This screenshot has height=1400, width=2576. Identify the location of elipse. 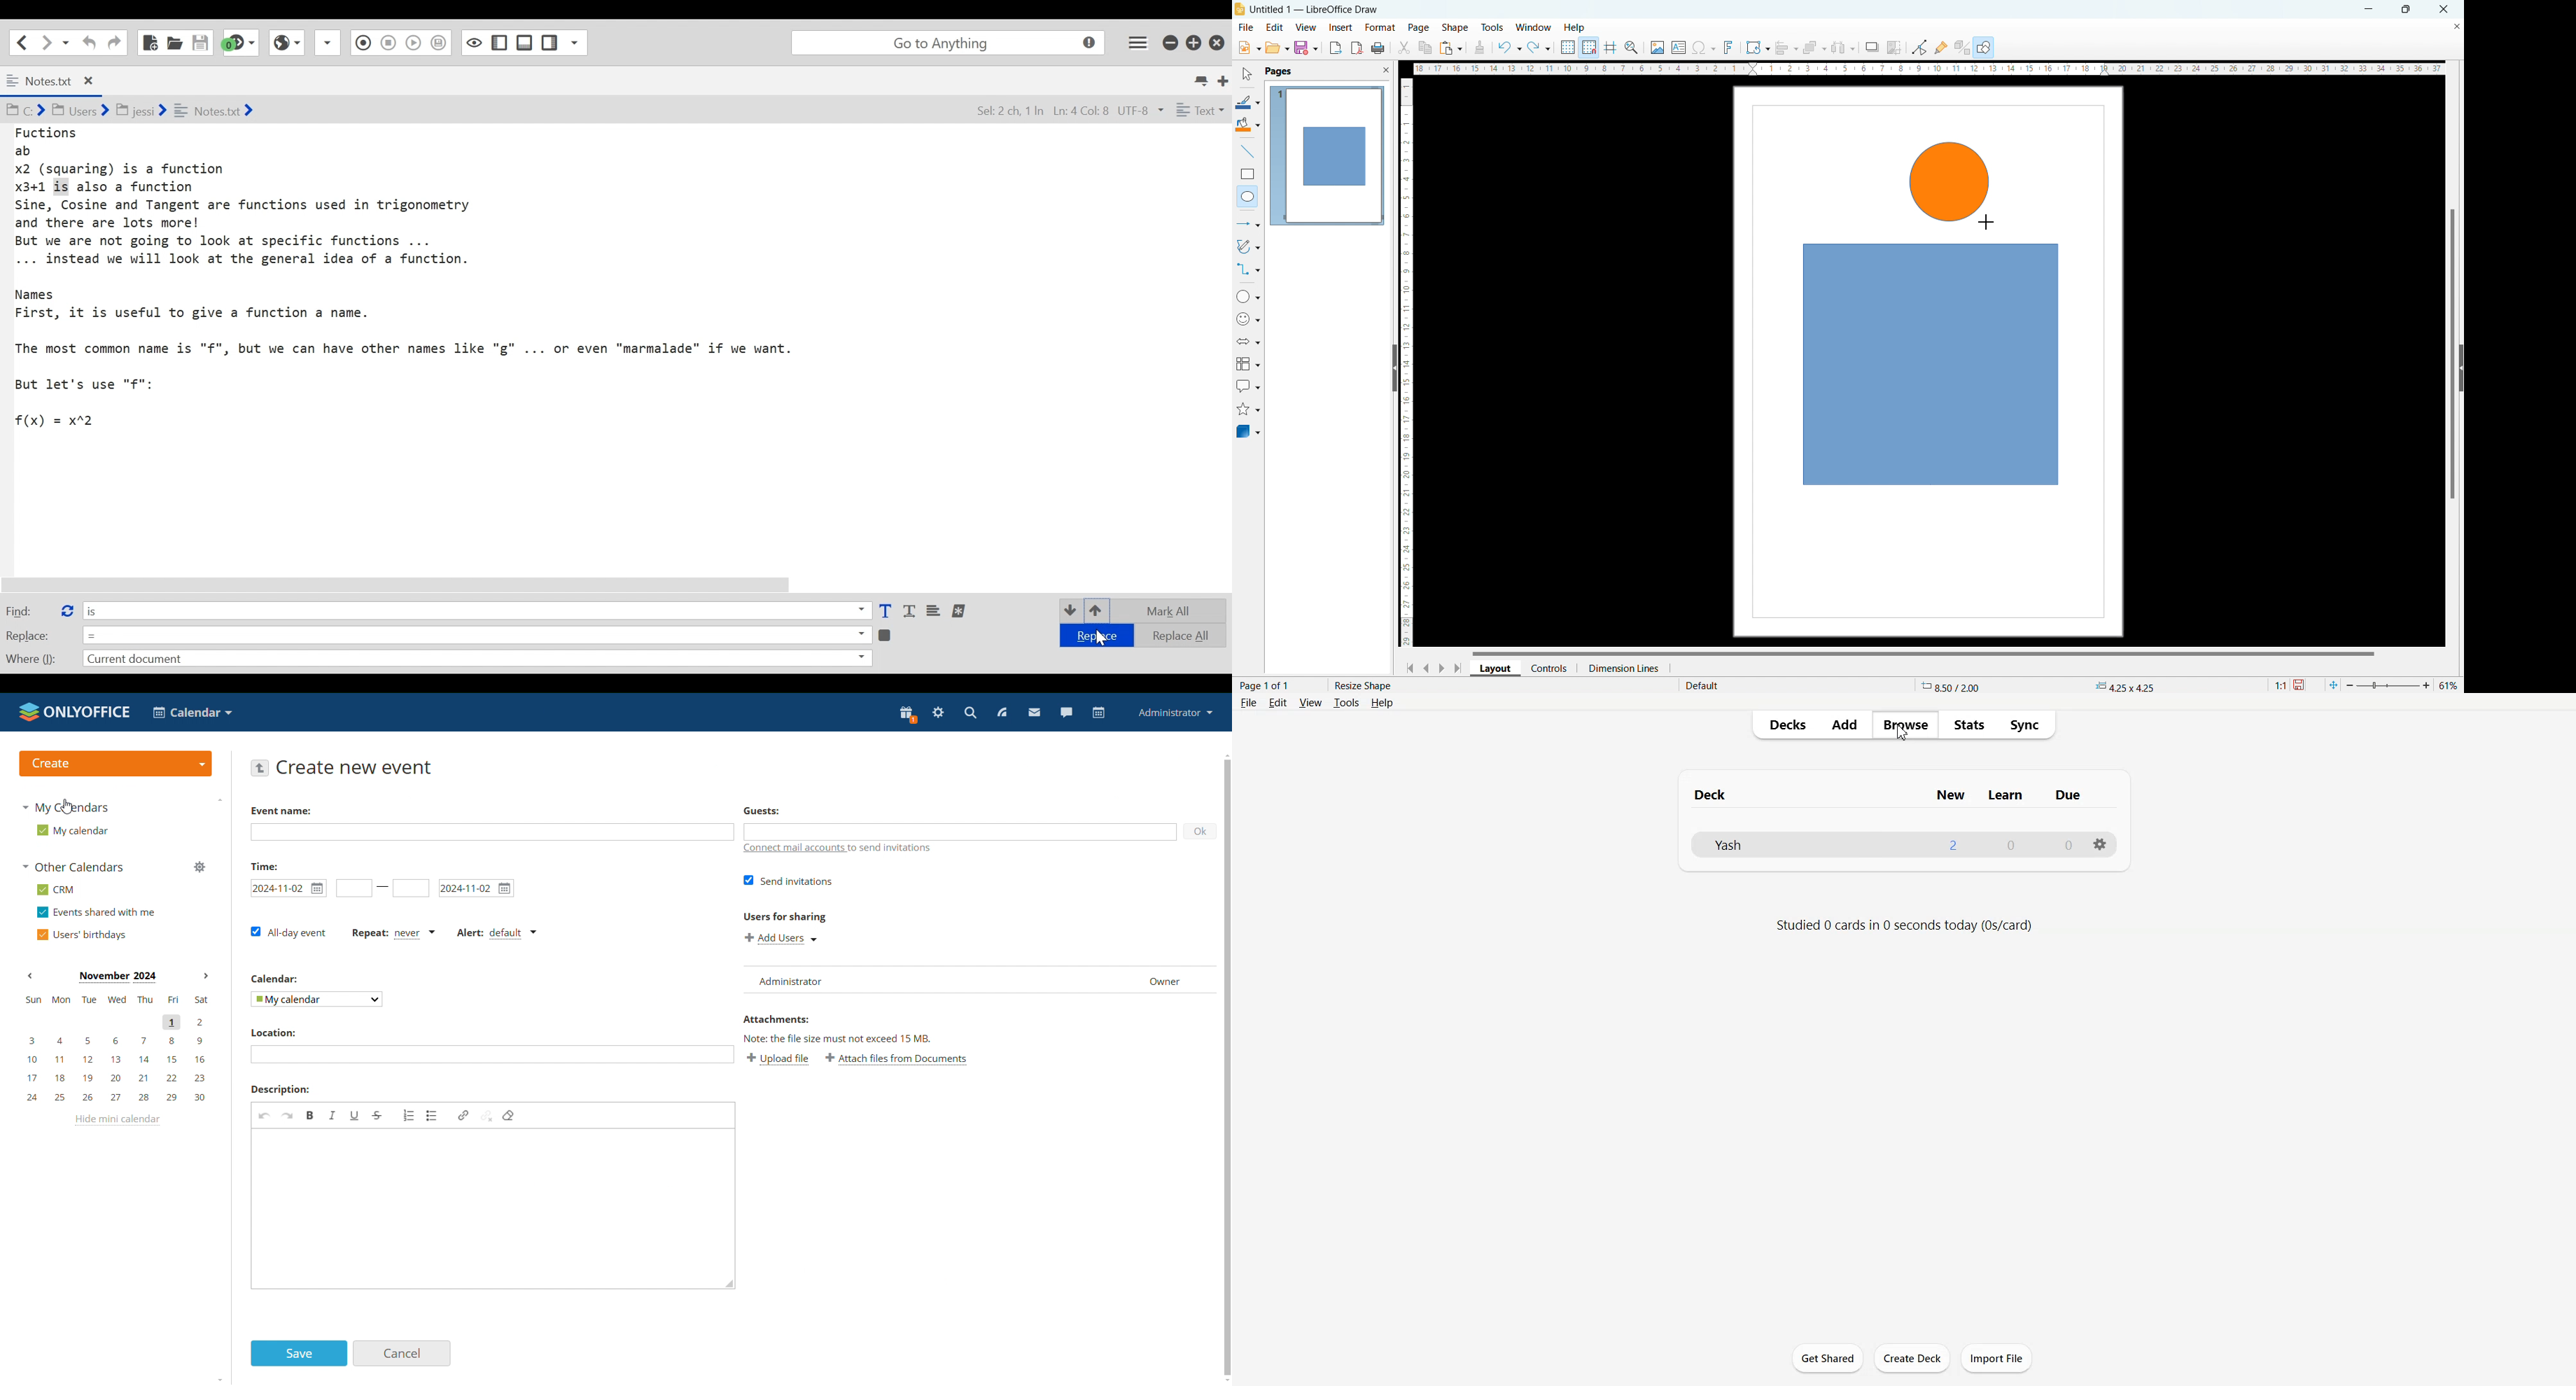
(1247, 196).